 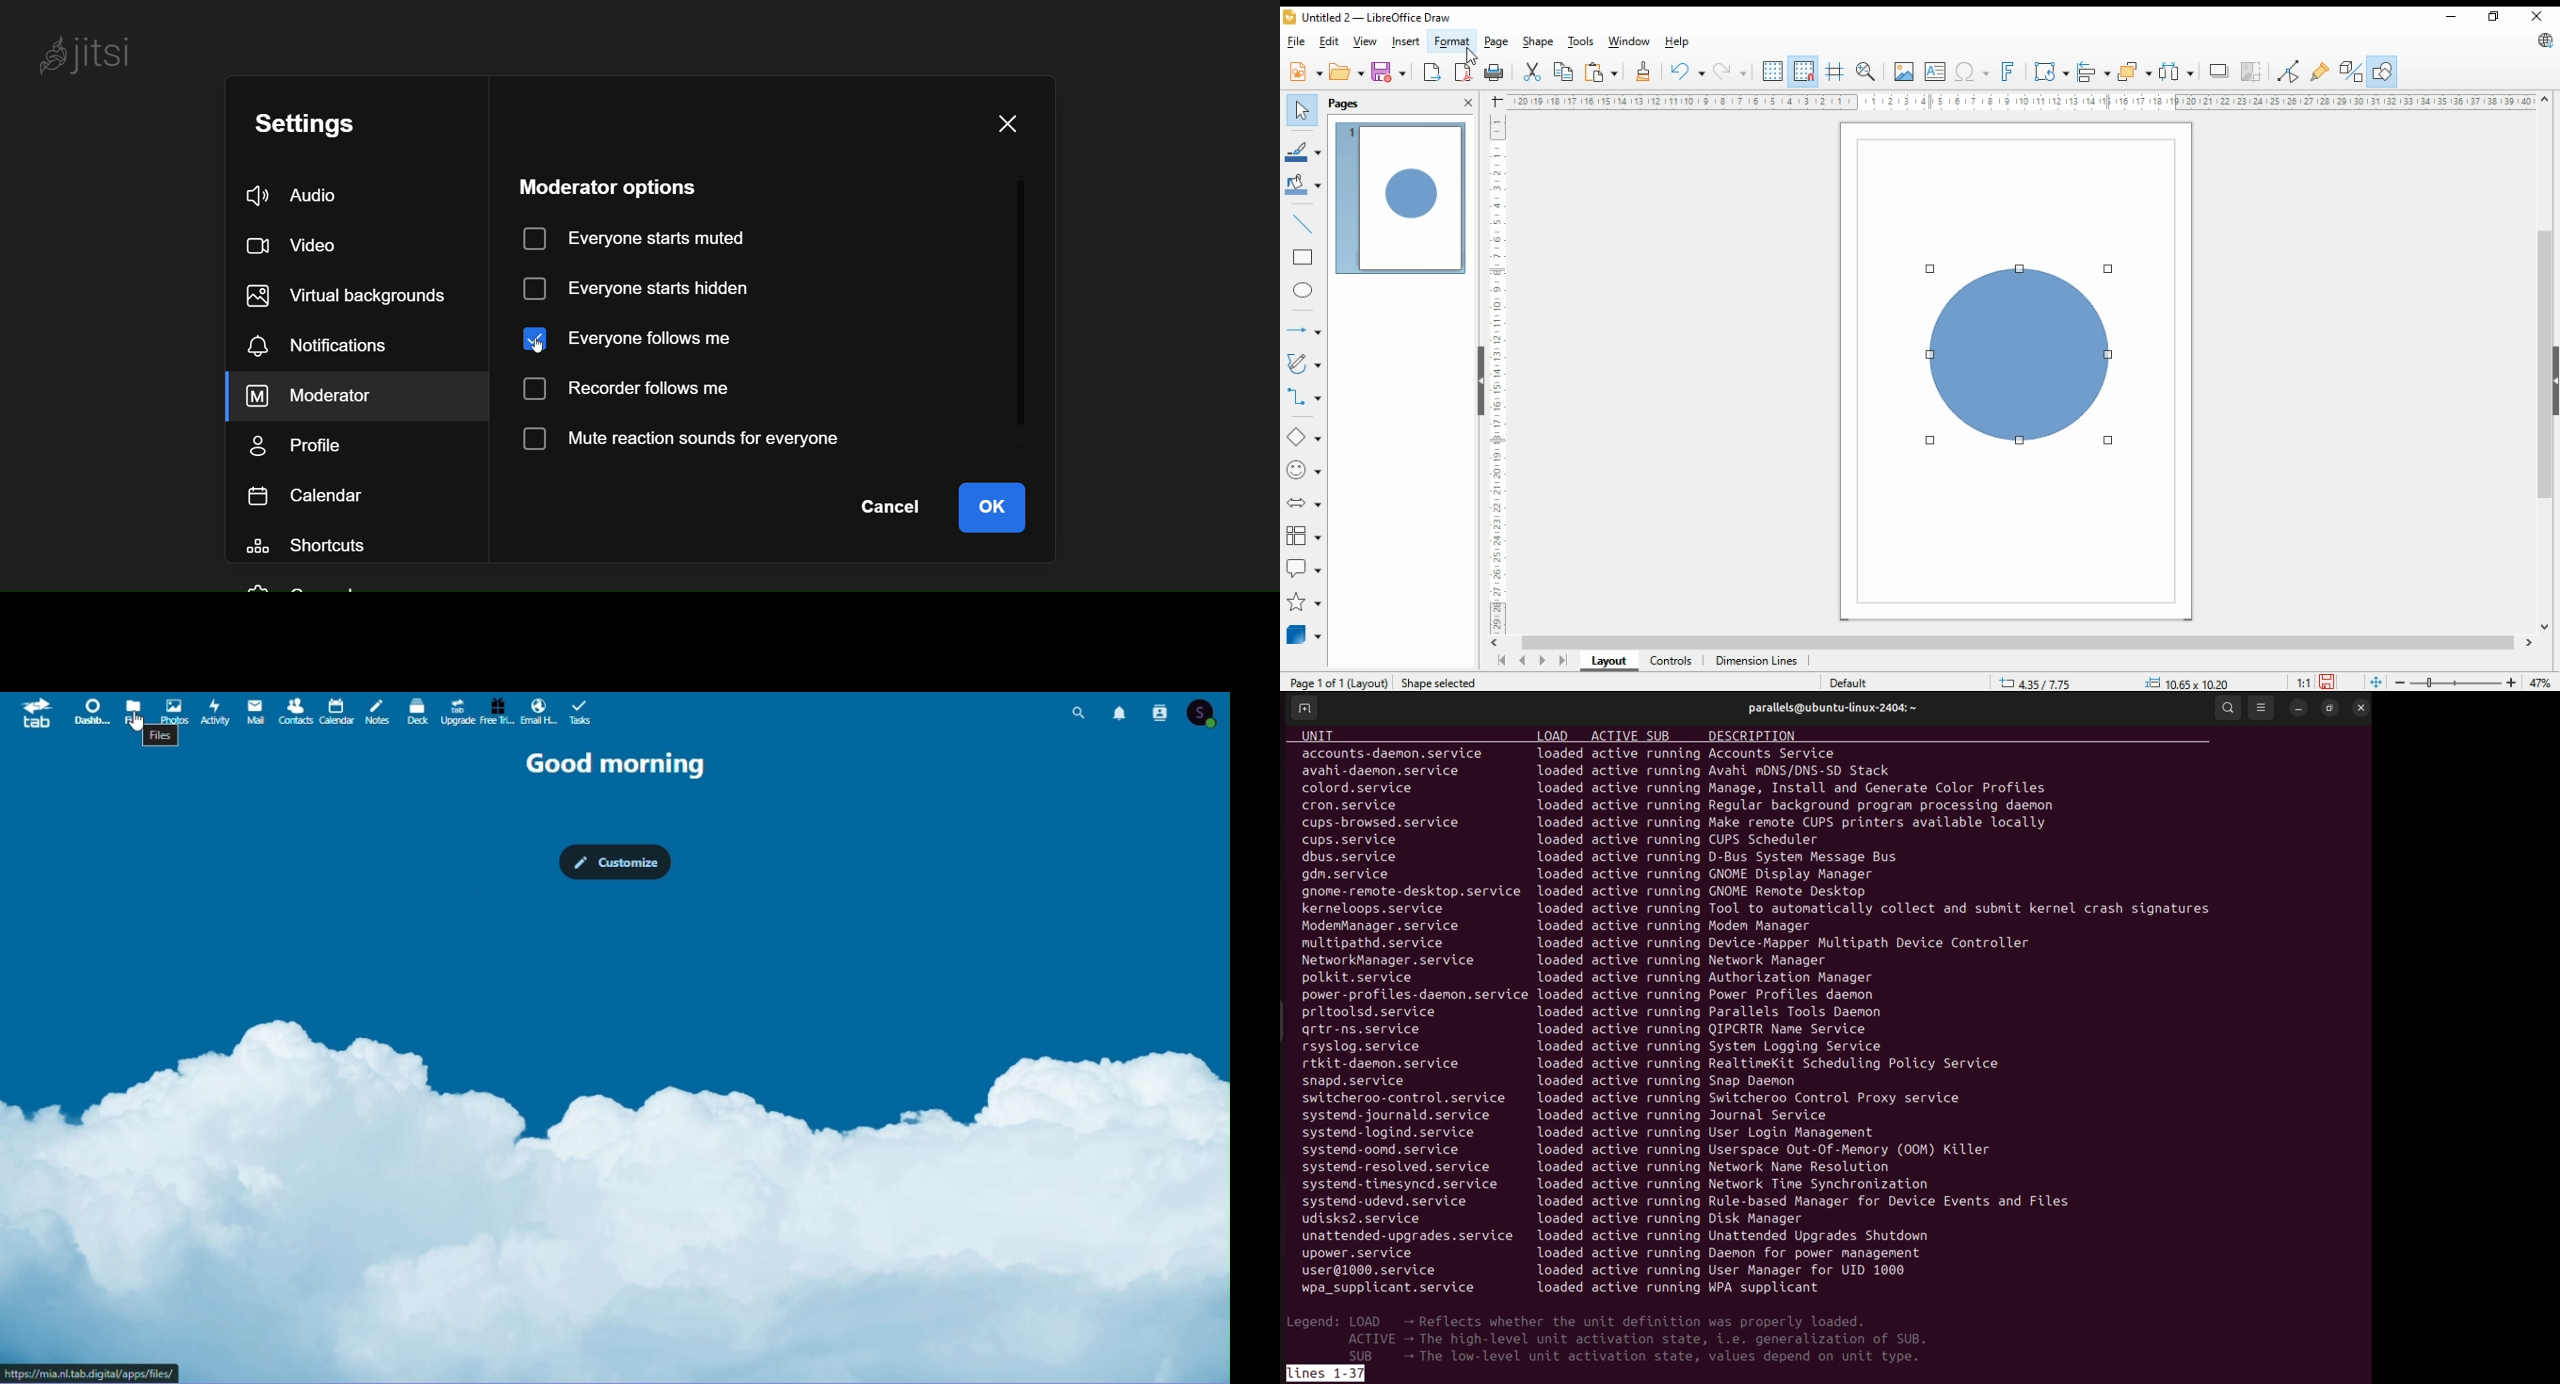 I want to click on rectangle, so click(x=1303, y=258).